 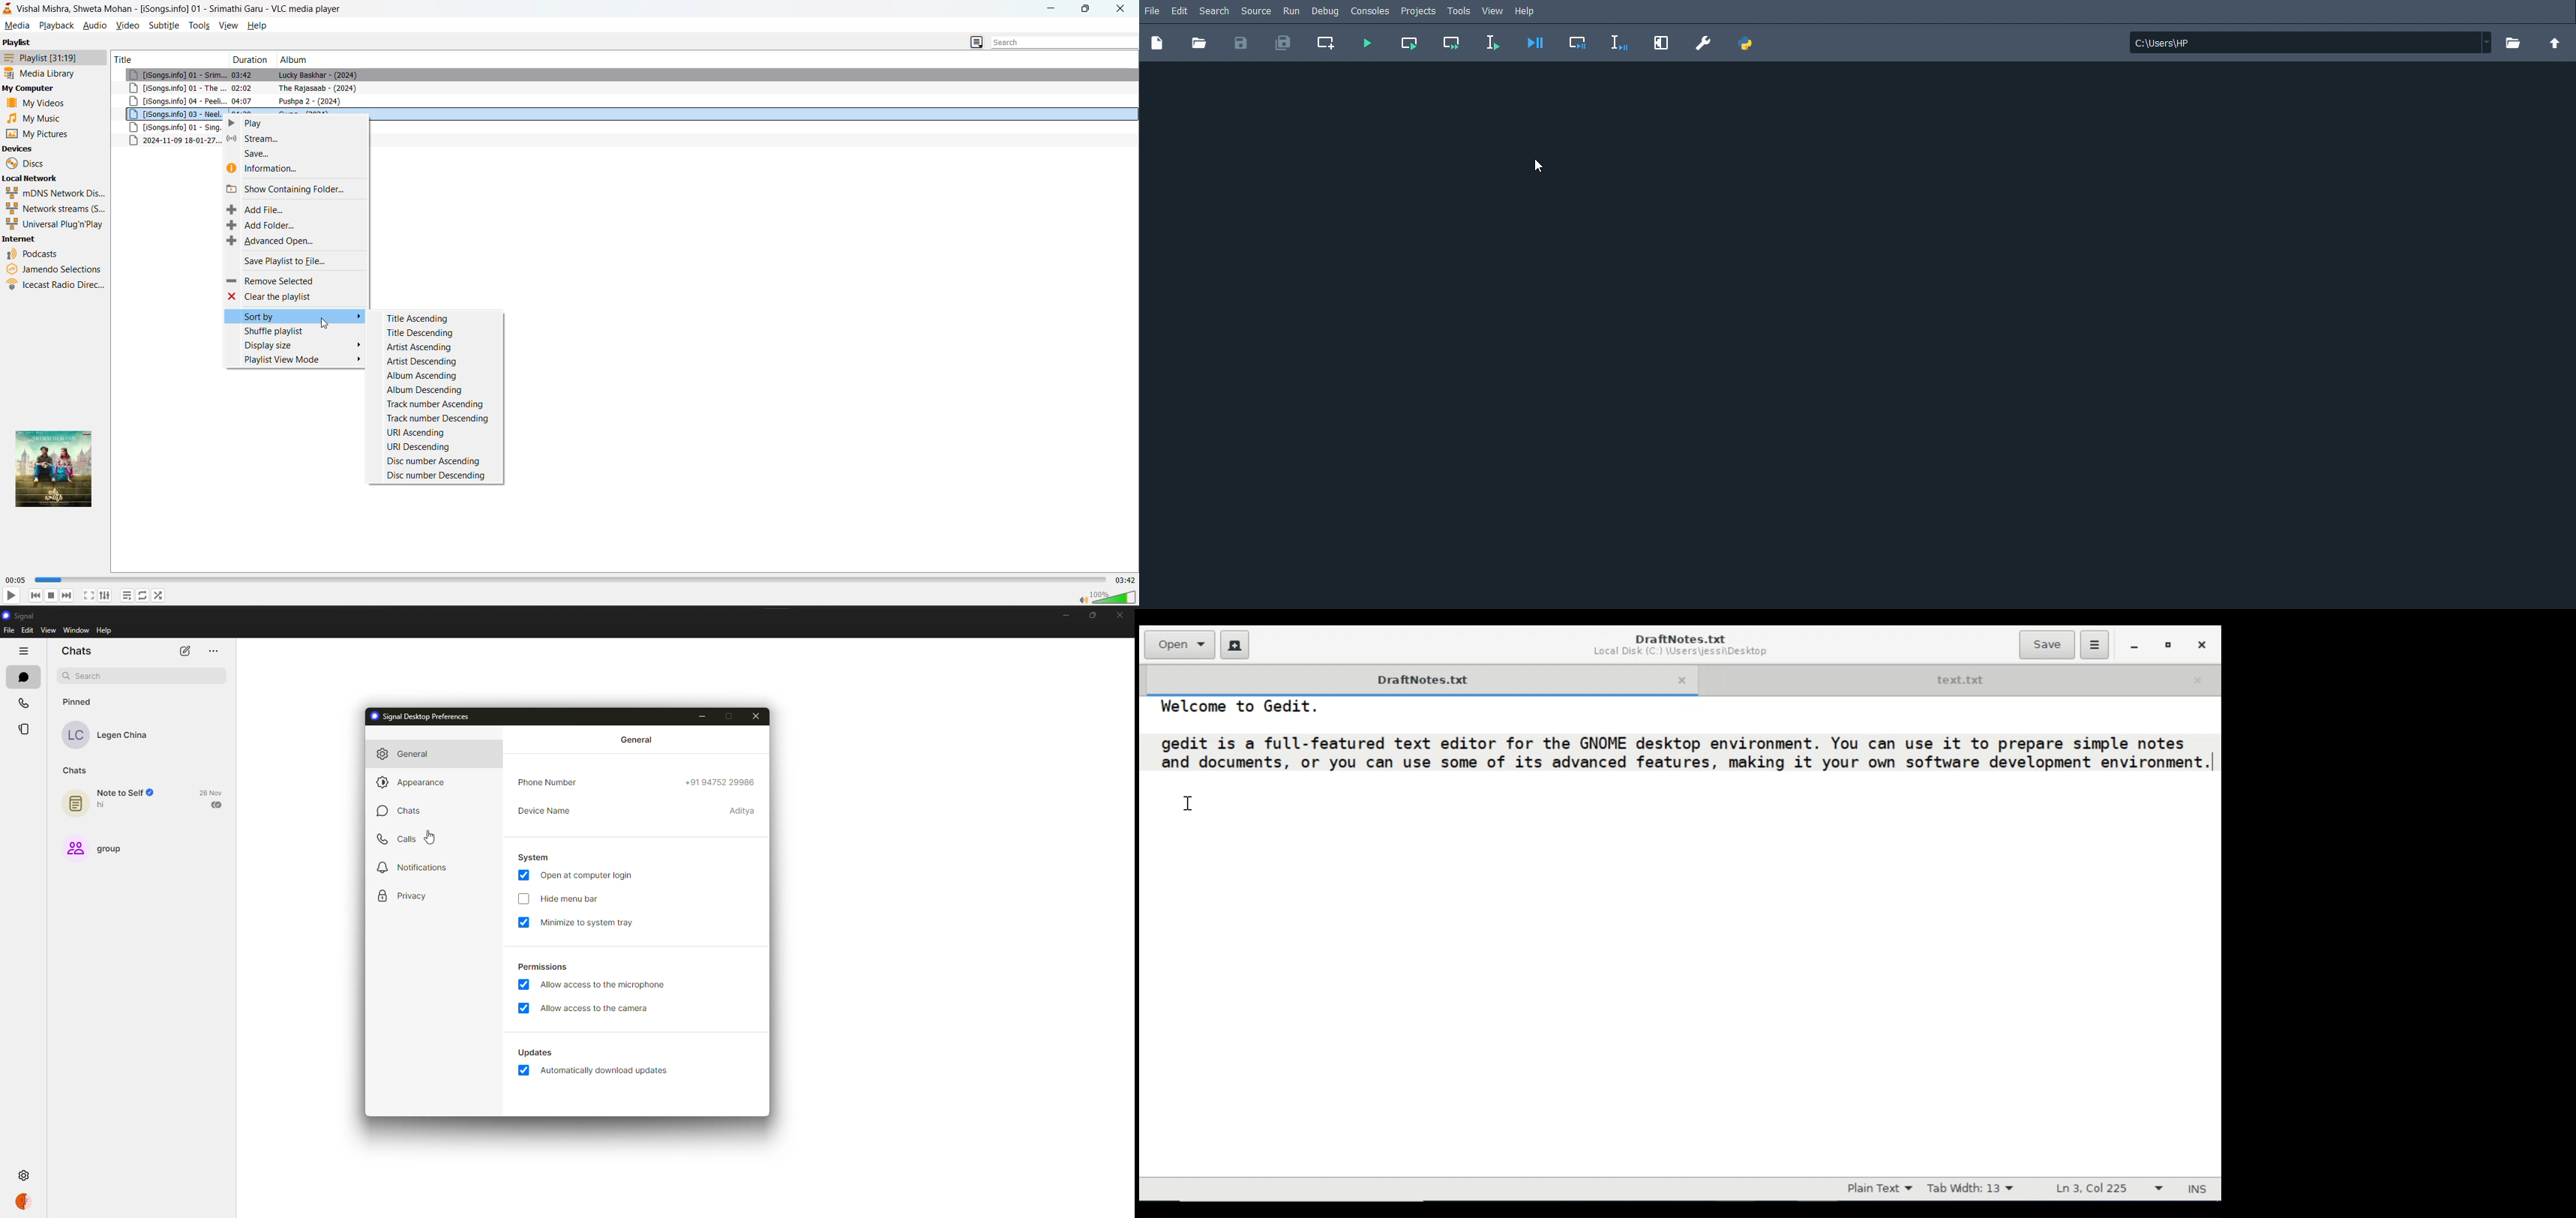 I want to click on vlc logo, so click(x=7, y=8).